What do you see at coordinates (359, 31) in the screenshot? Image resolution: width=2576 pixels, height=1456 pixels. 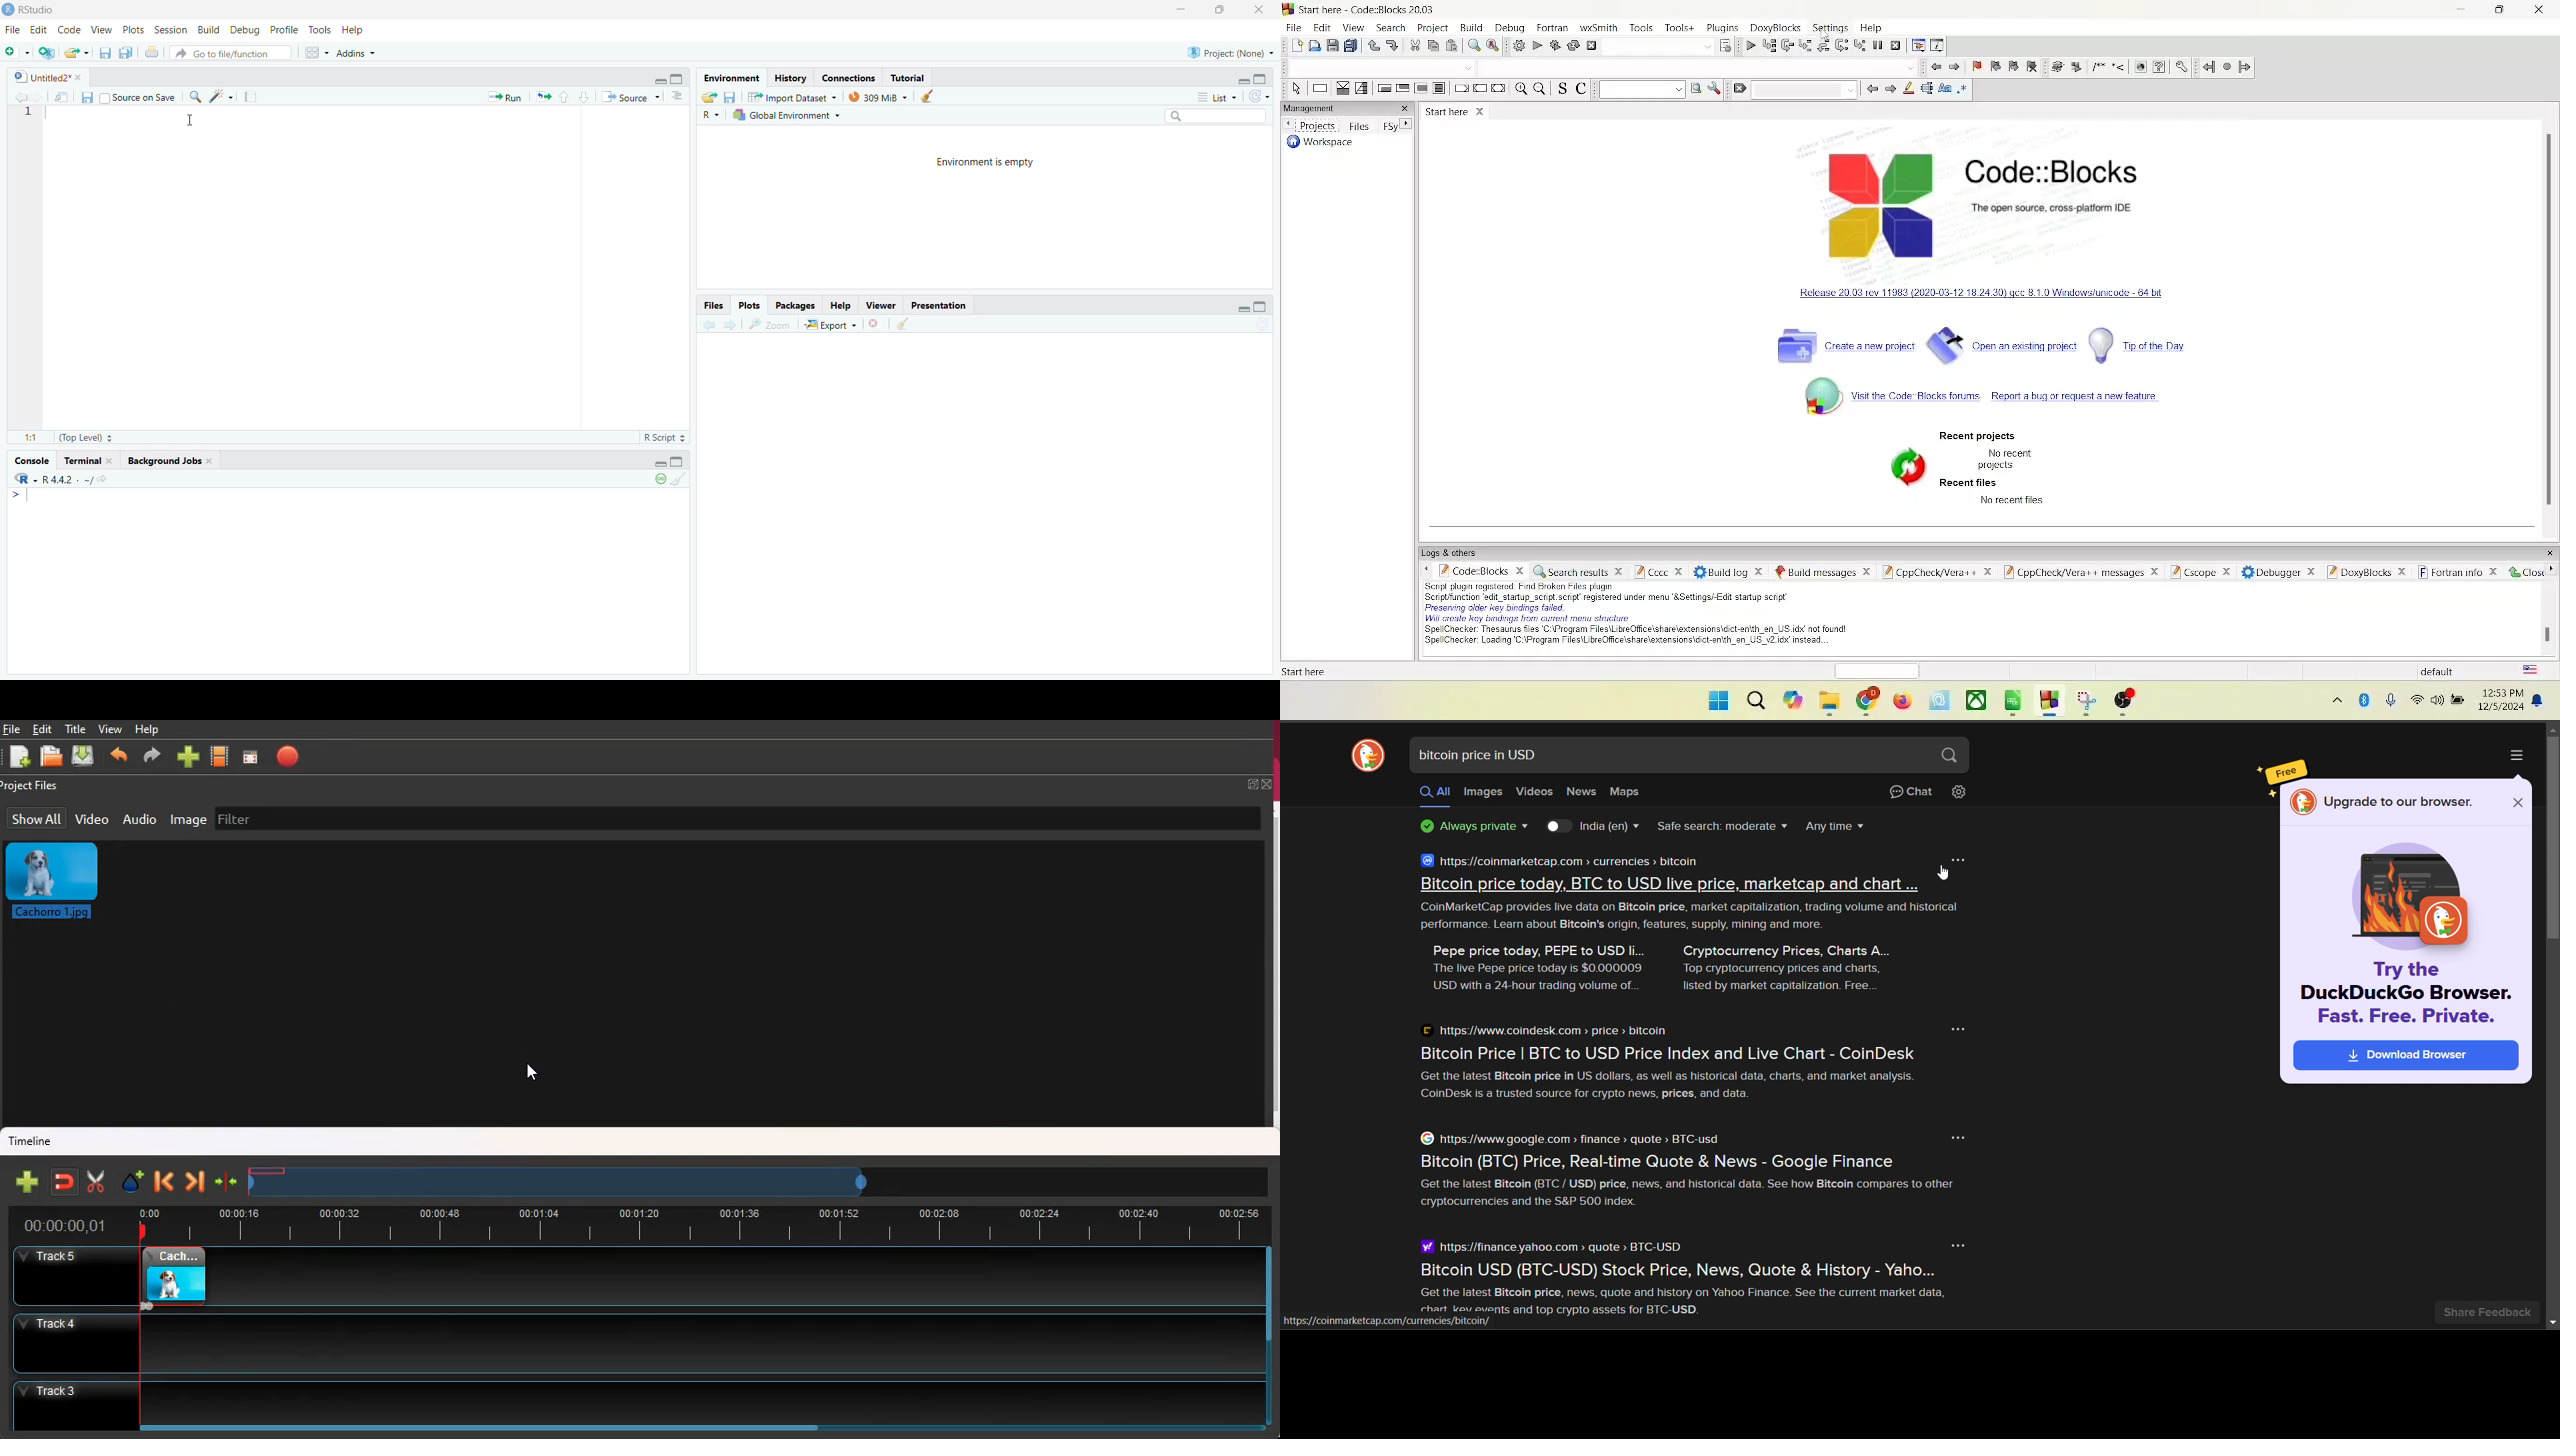 I see `Help` at bounding box center [359, 31].